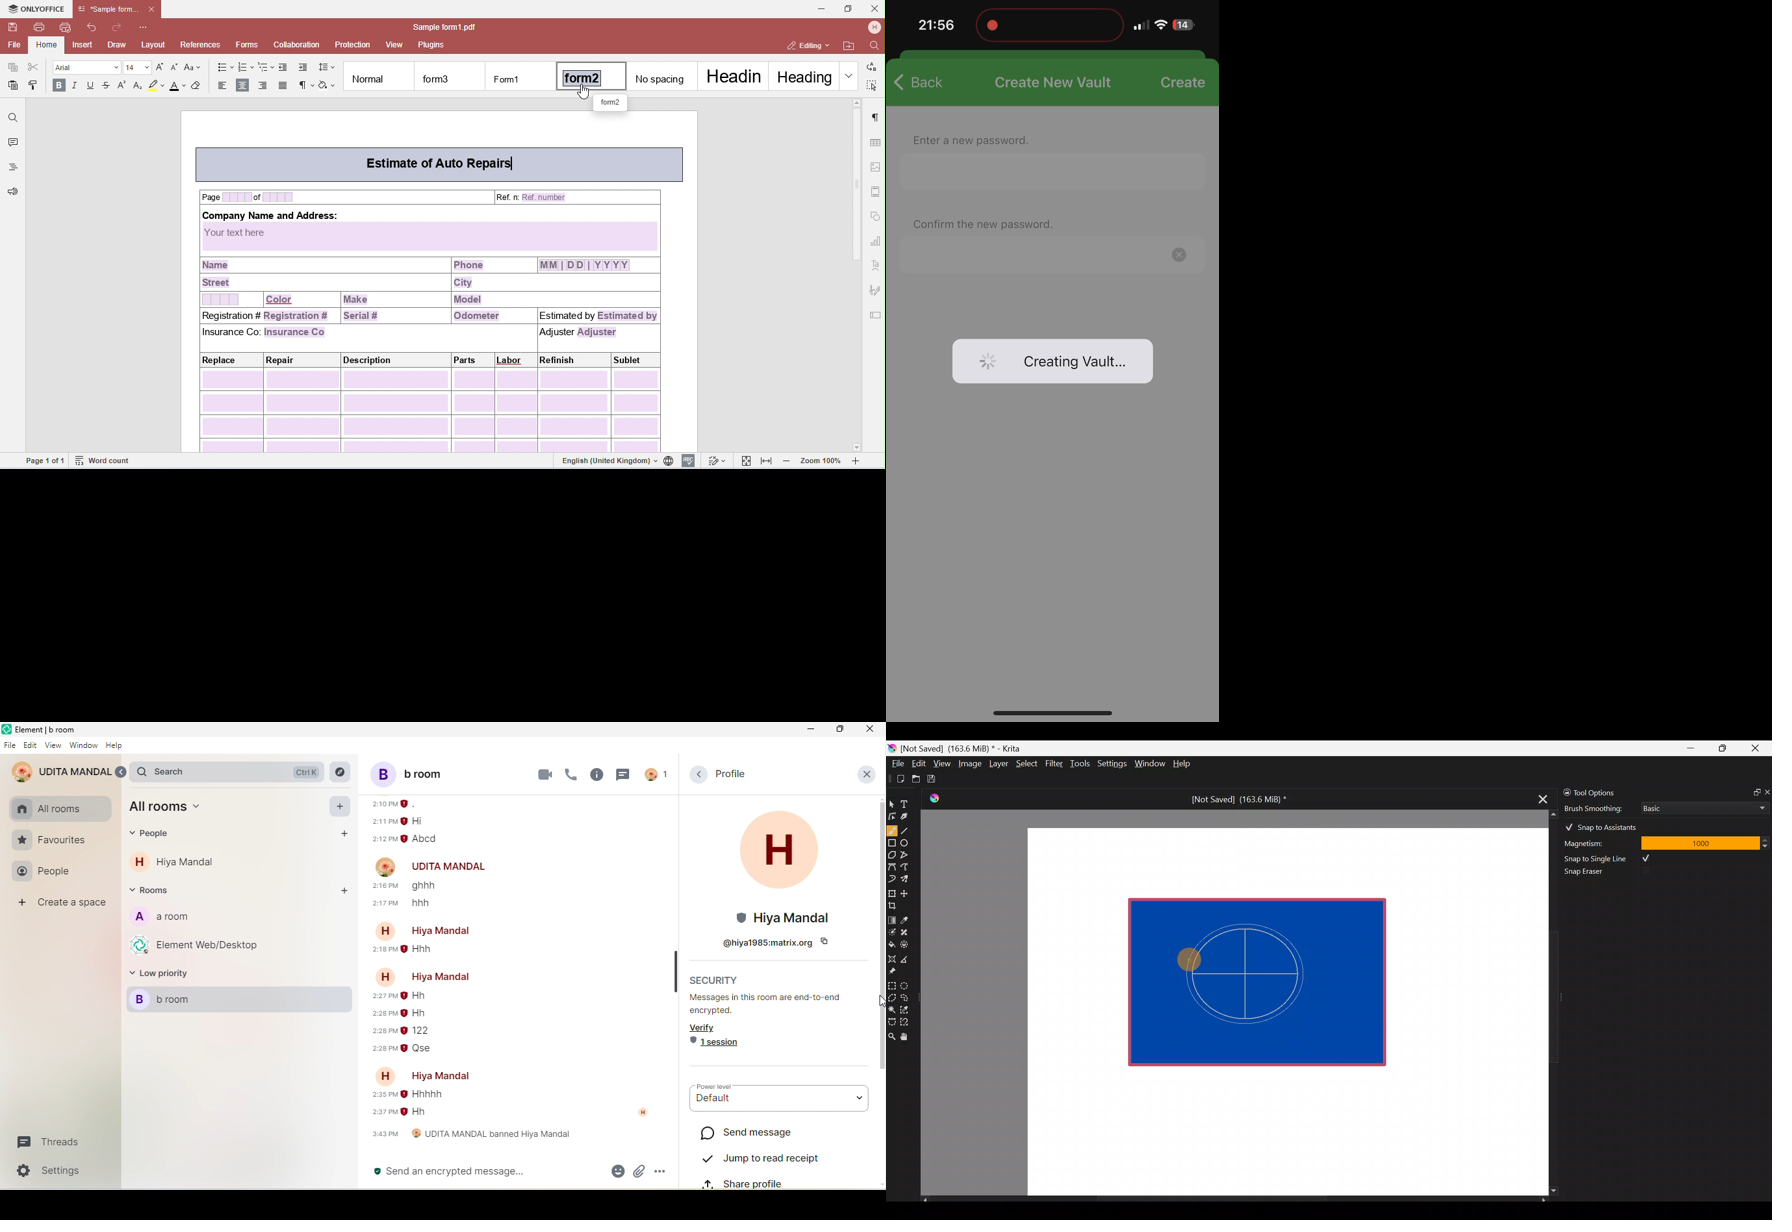 The height and width of the screenshot is (1232, 1792). I want to click on Colourise mask tool, so click(892, 931).